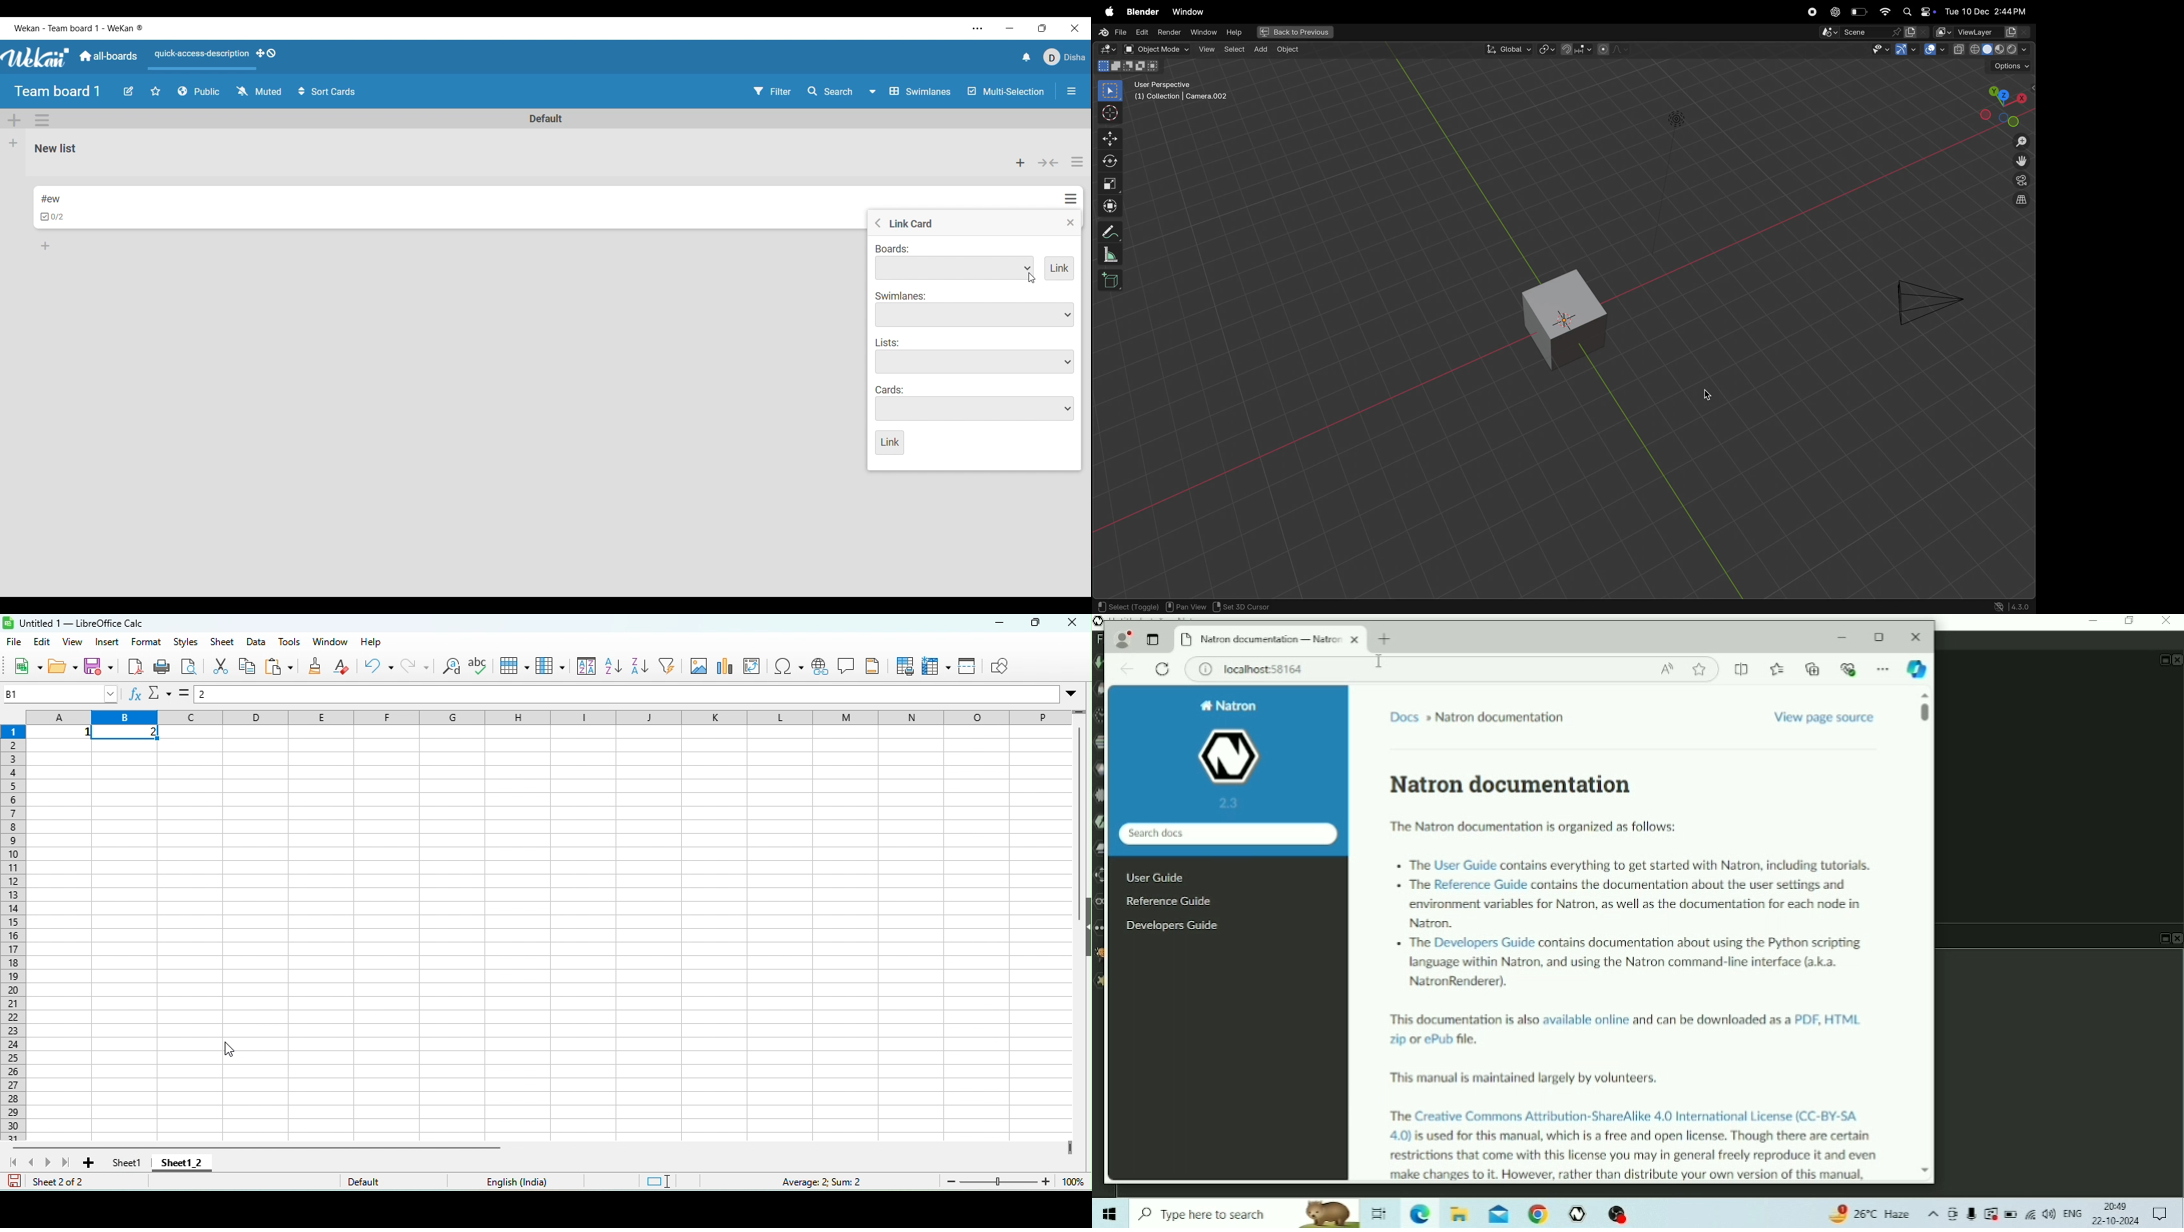 The width and height of the screenshot is (2184, 1232). Describe the element at coordinates (672, 668) in the screenshot. I see `auto filter` at that location.